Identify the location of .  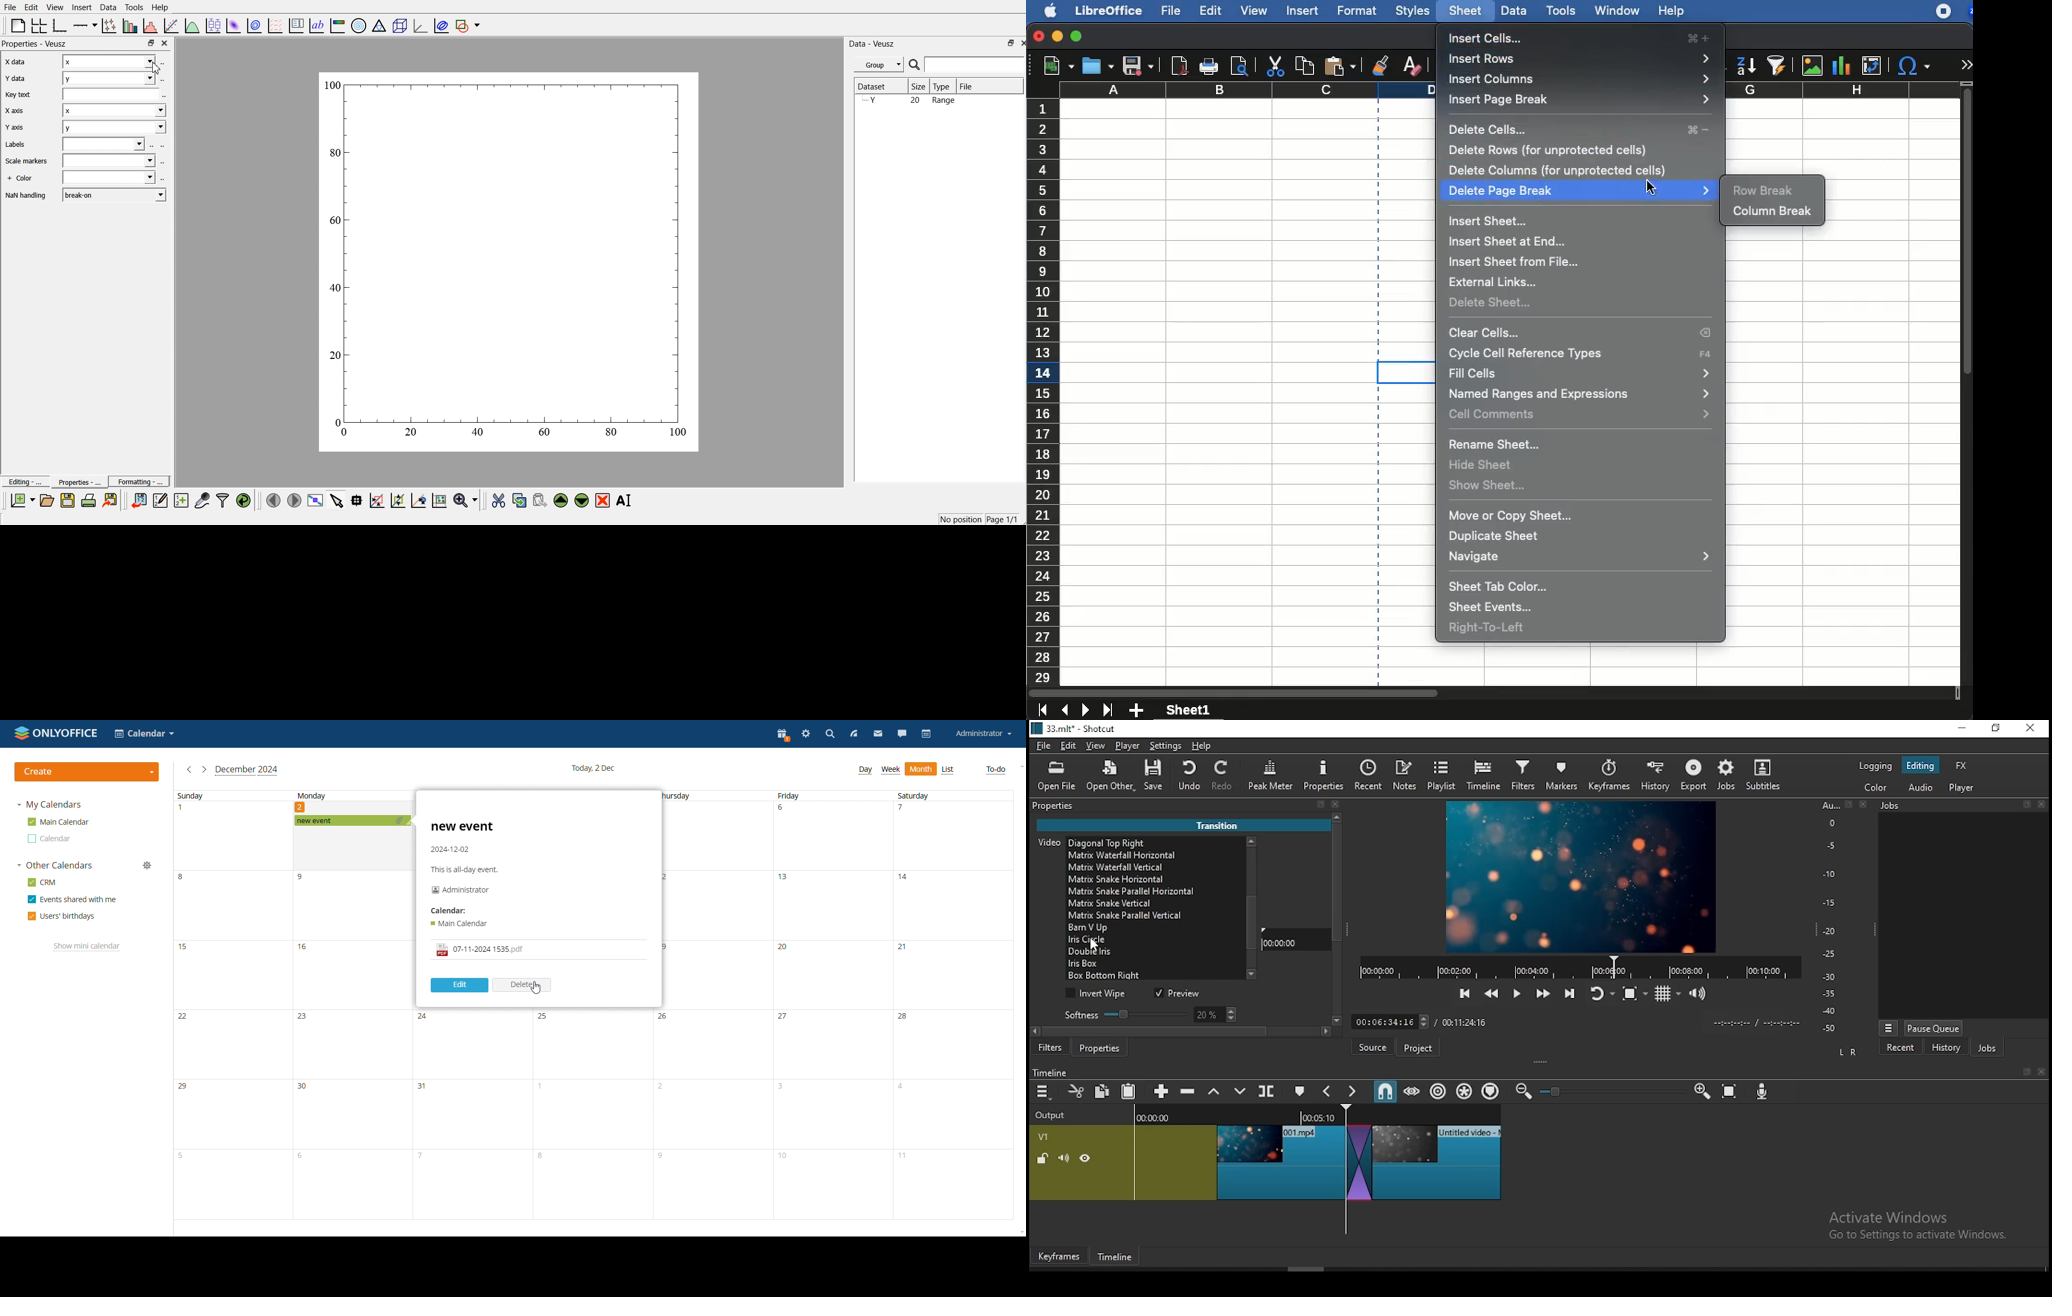
(1848, 805).